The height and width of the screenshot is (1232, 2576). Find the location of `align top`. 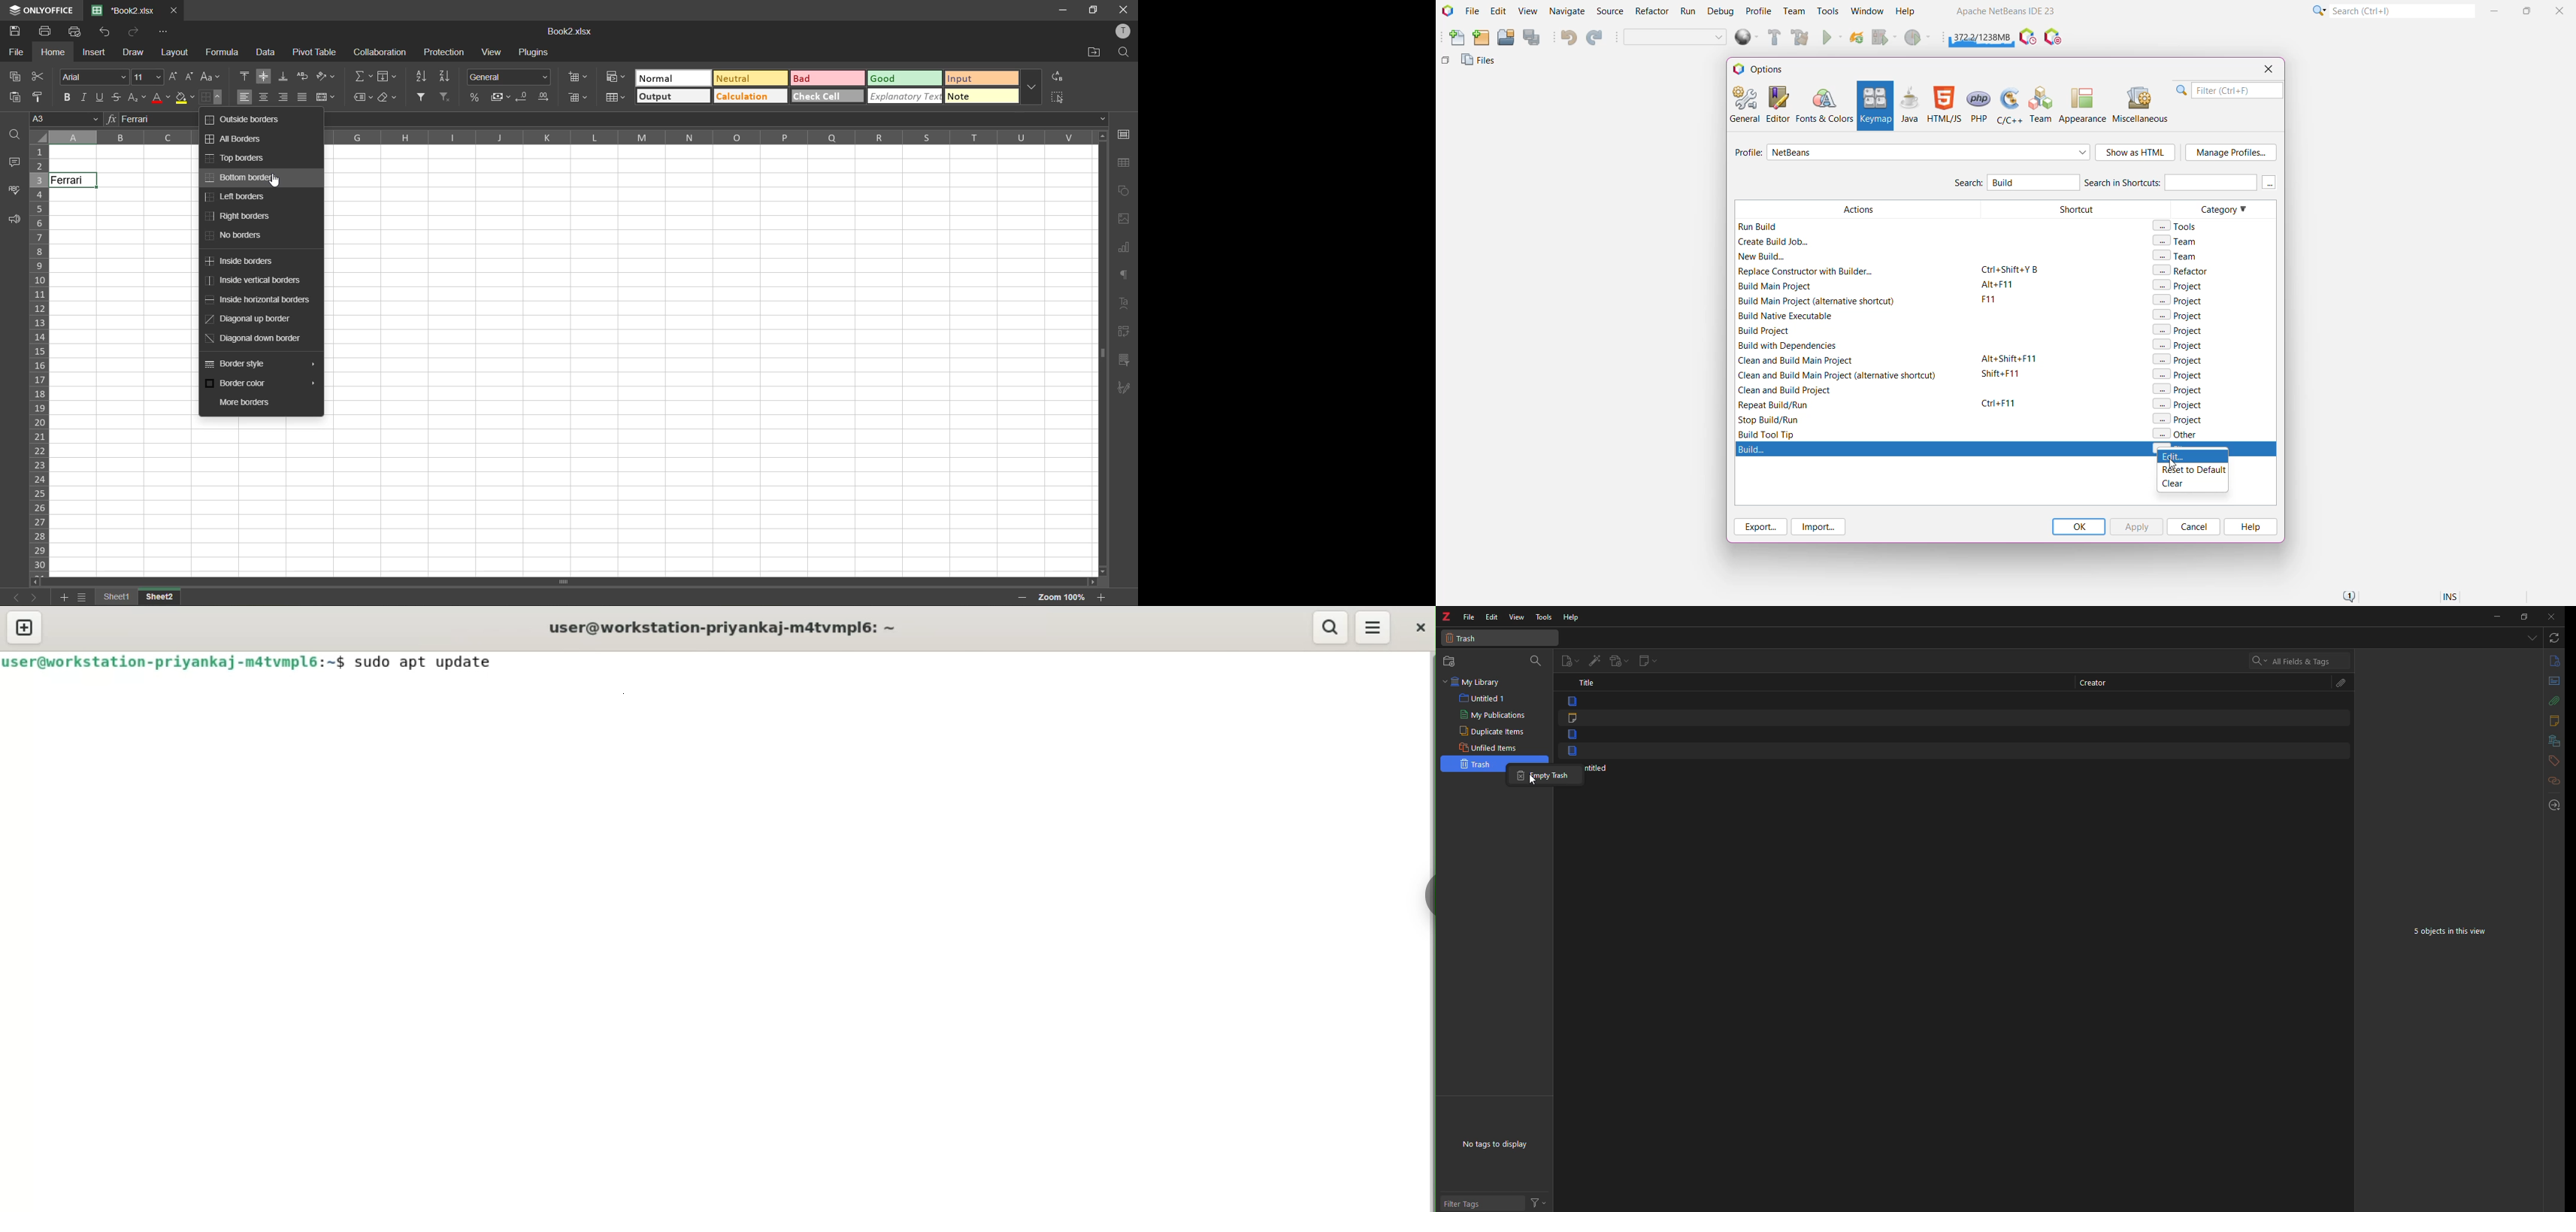

align top is located at coordinates (243, 76).